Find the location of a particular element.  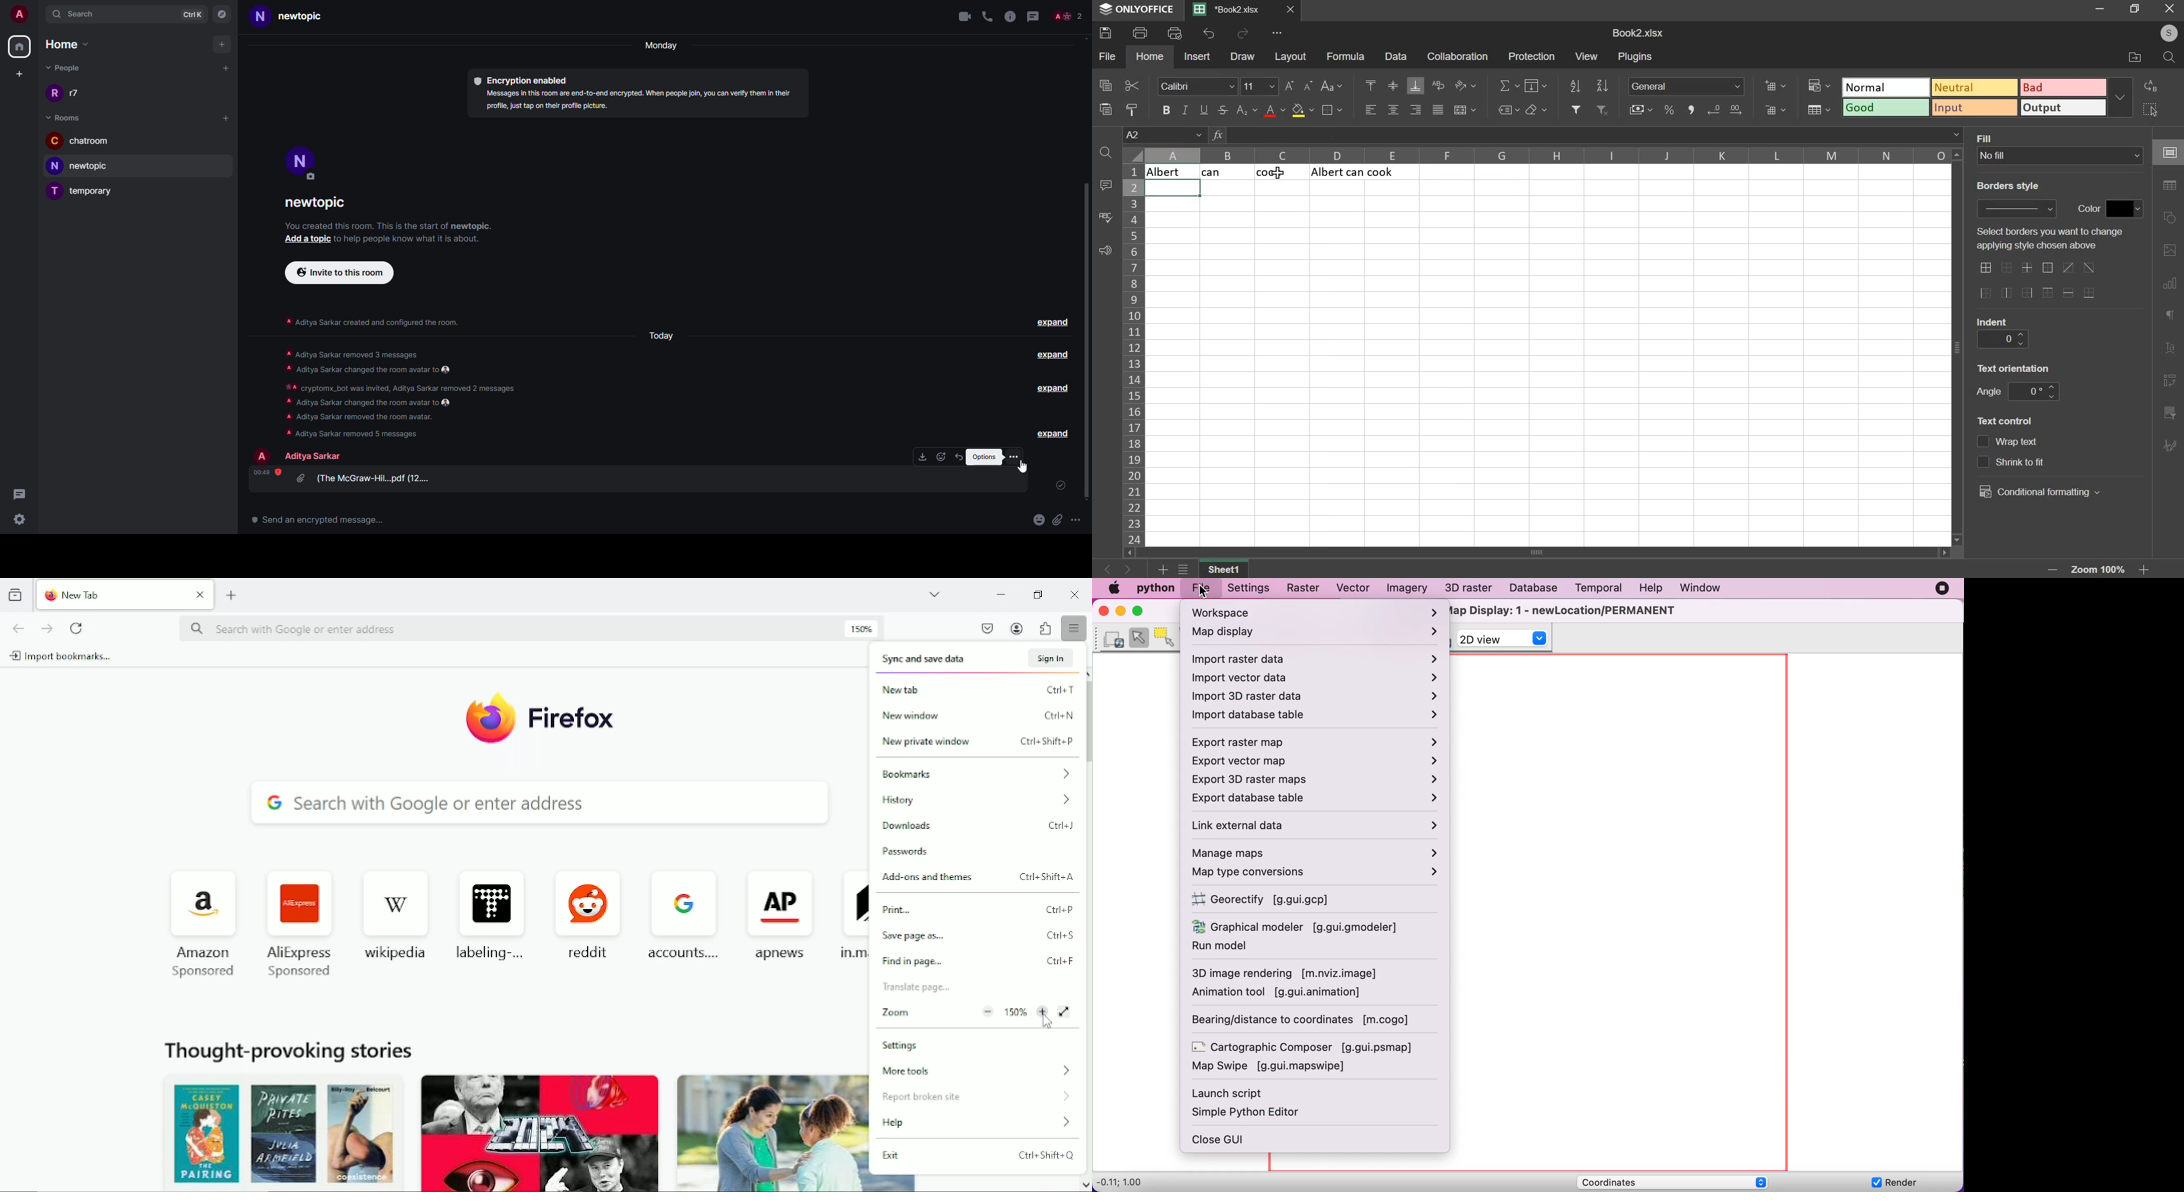

align left is located at coordinates (1368, 109).